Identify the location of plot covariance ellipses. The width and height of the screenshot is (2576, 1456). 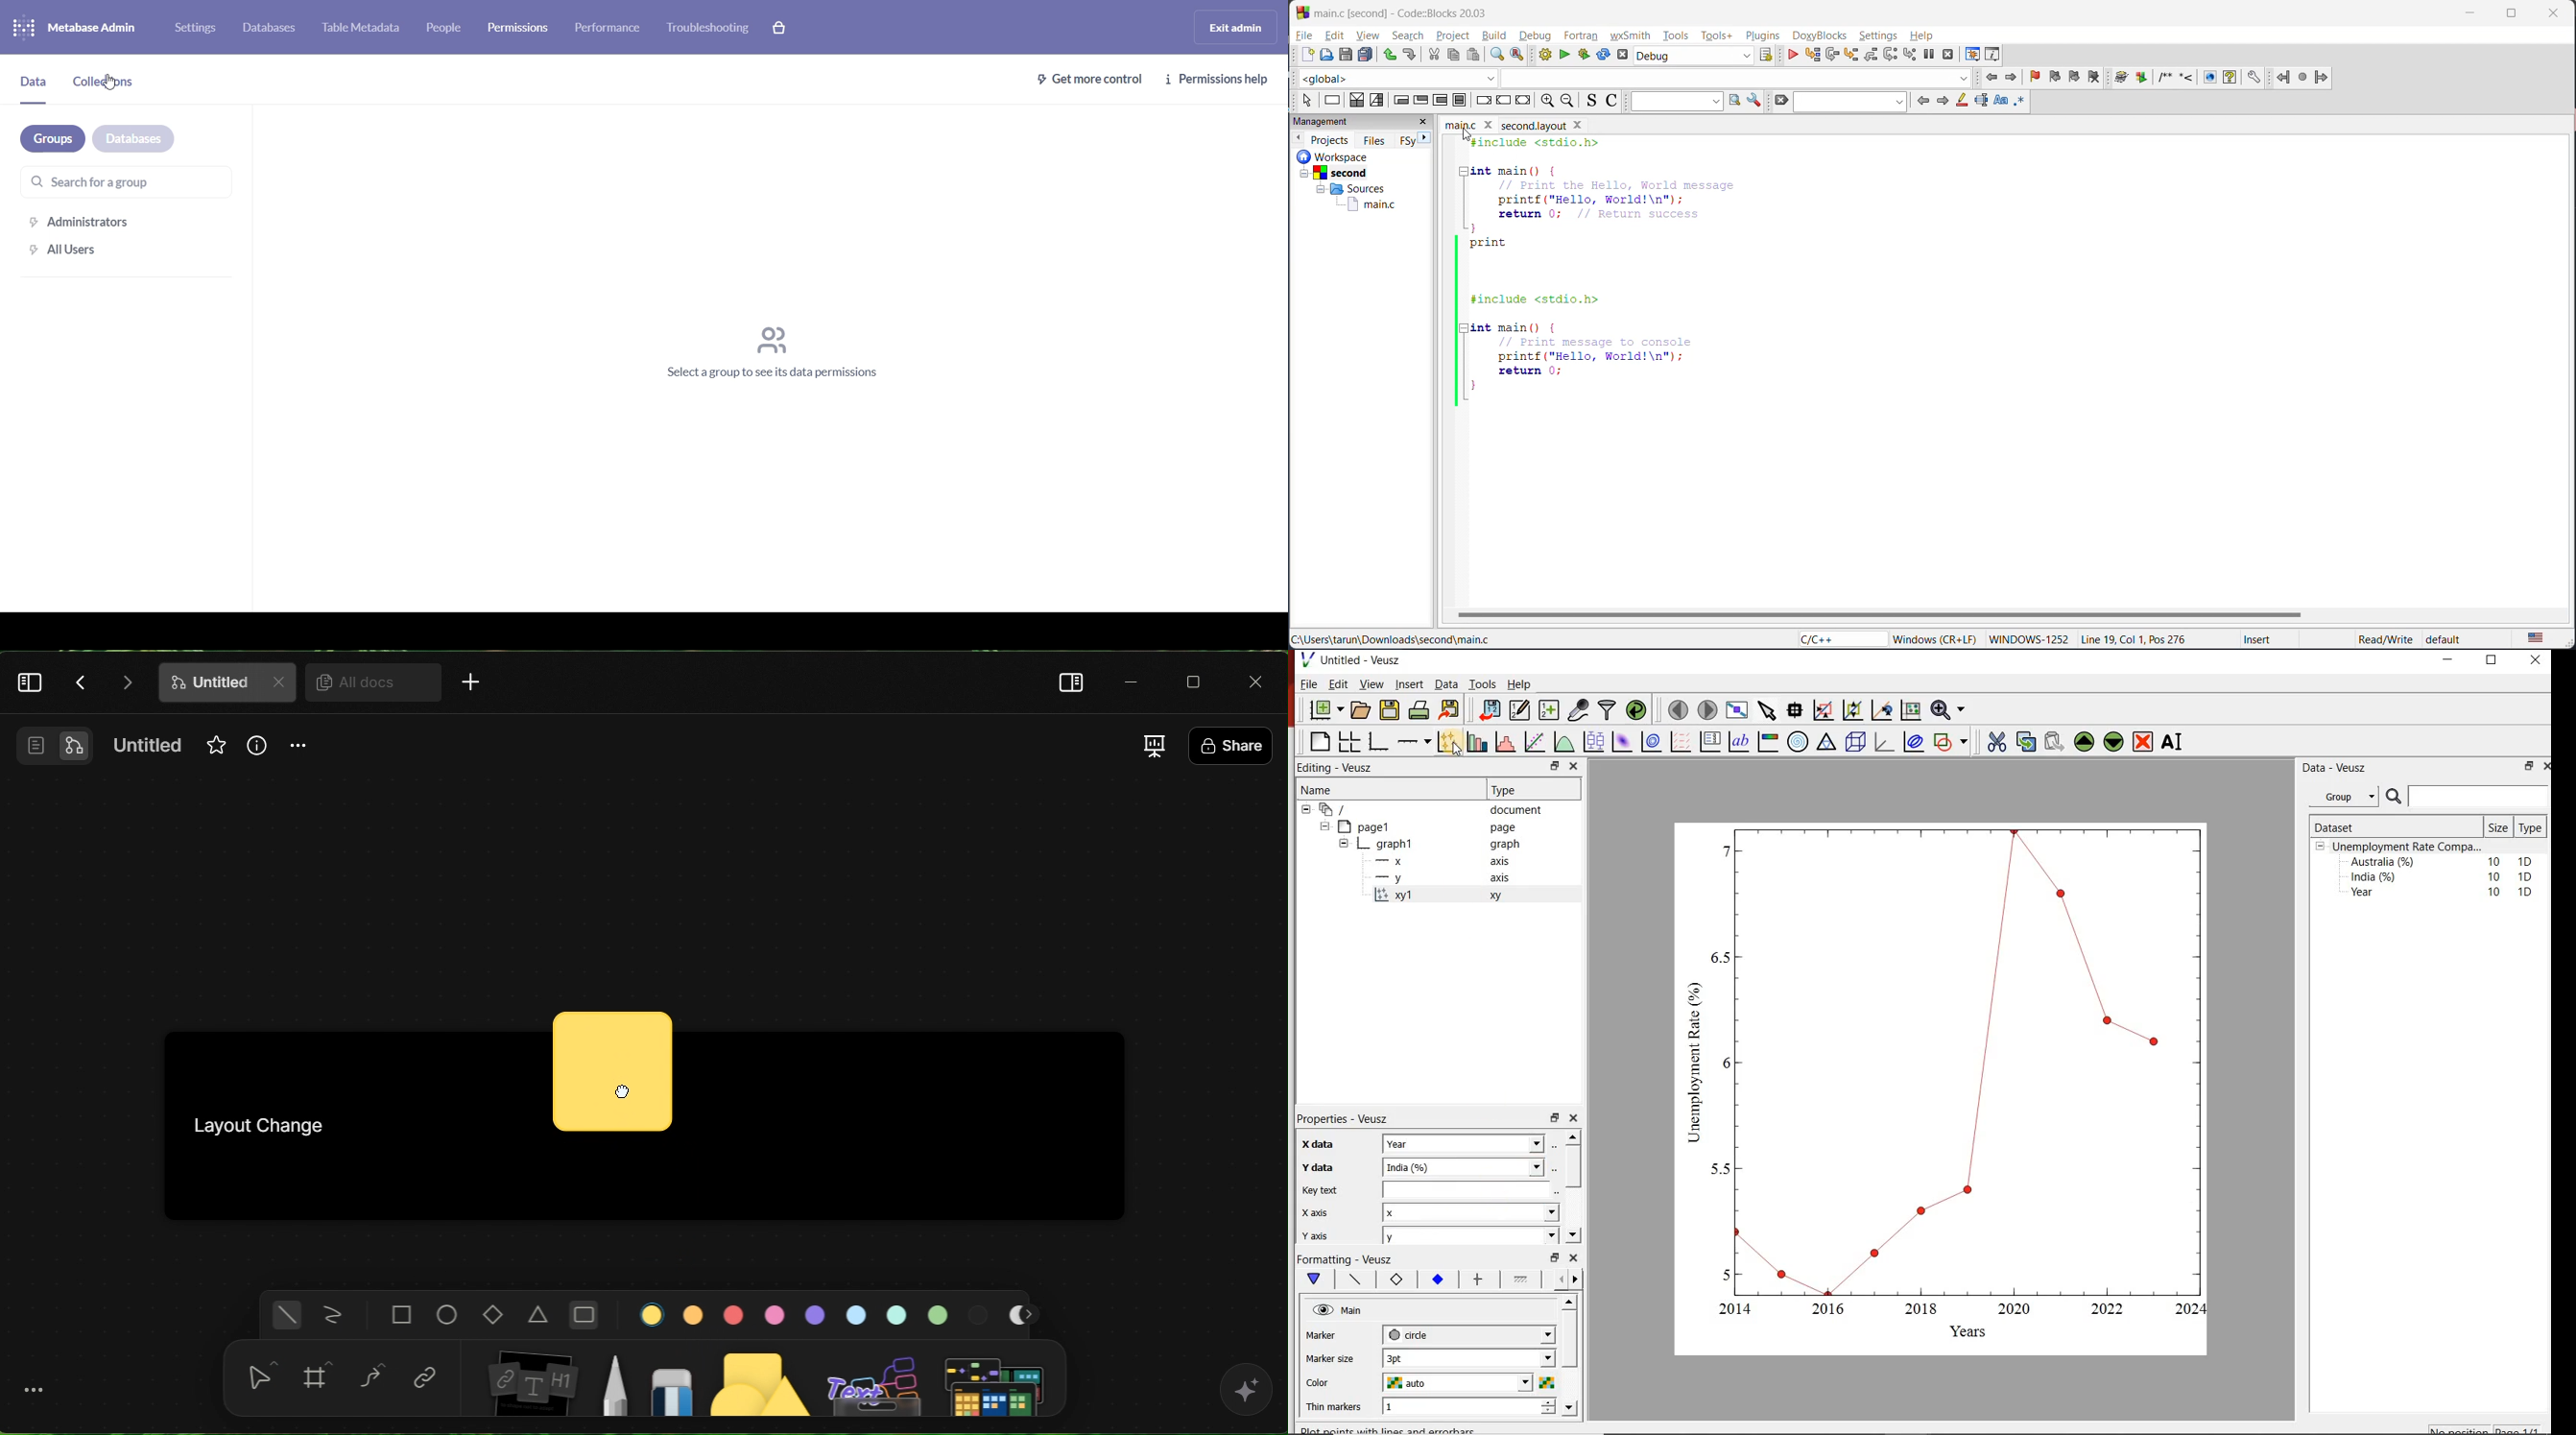
(1914, 742).